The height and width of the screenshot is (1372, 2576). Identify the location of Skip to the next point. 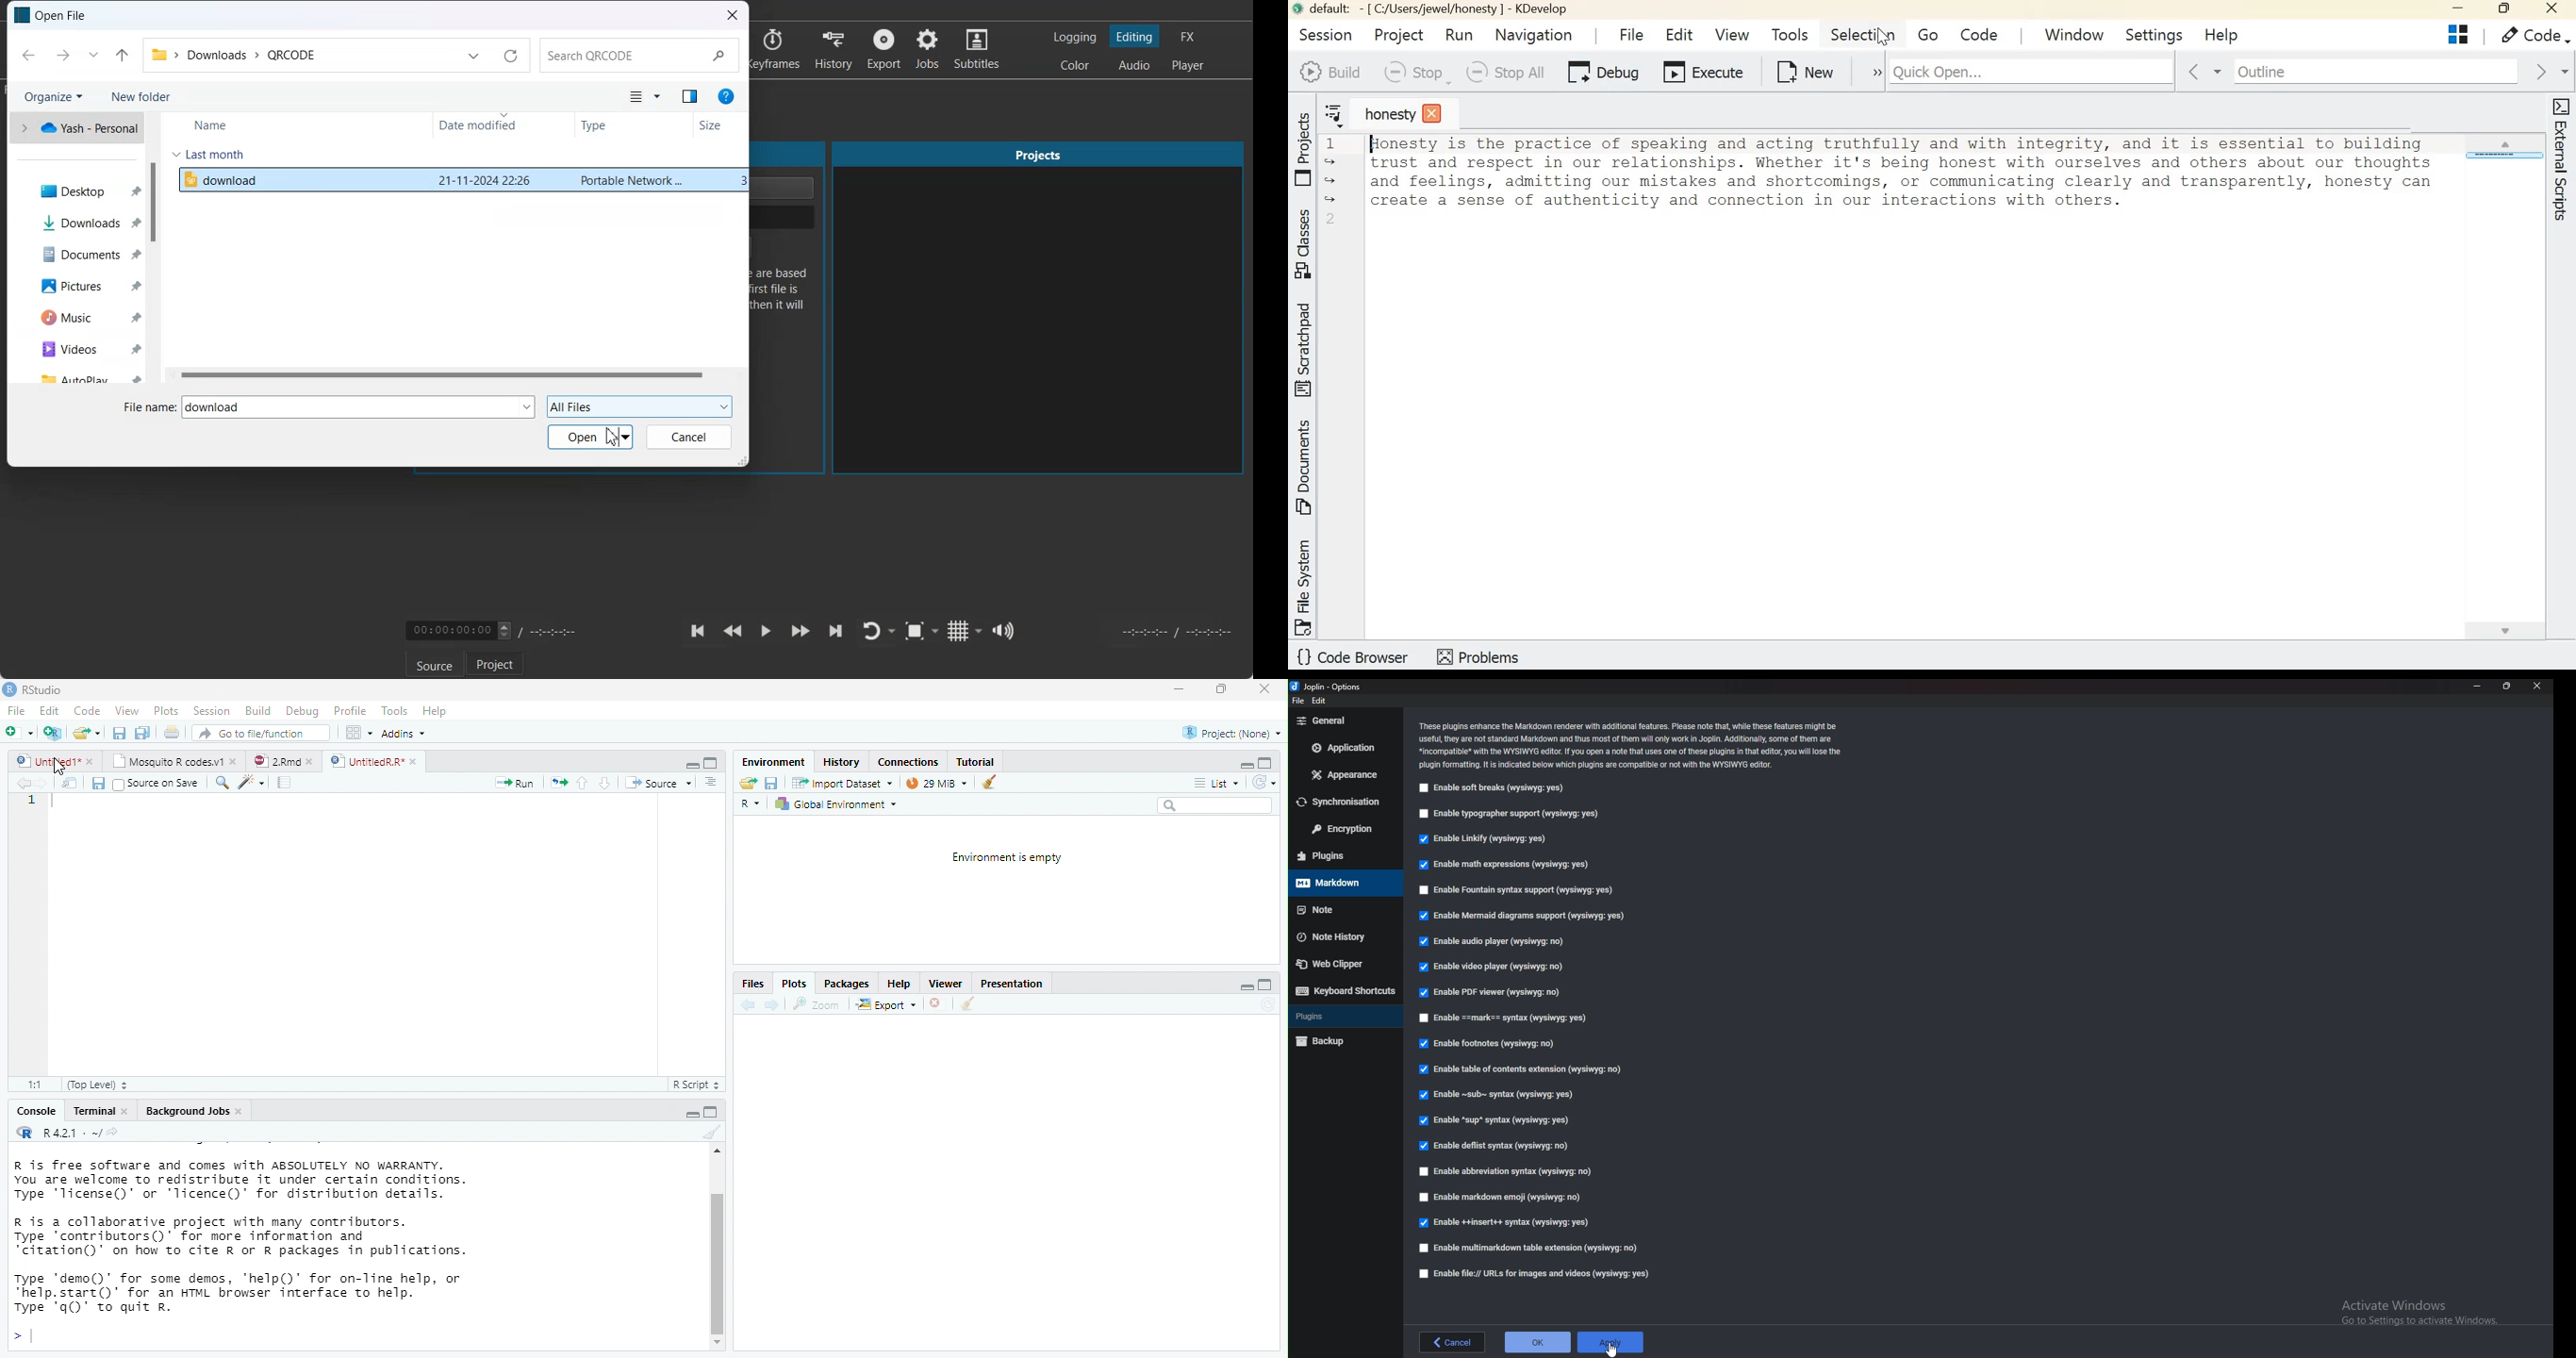
(835, 630).